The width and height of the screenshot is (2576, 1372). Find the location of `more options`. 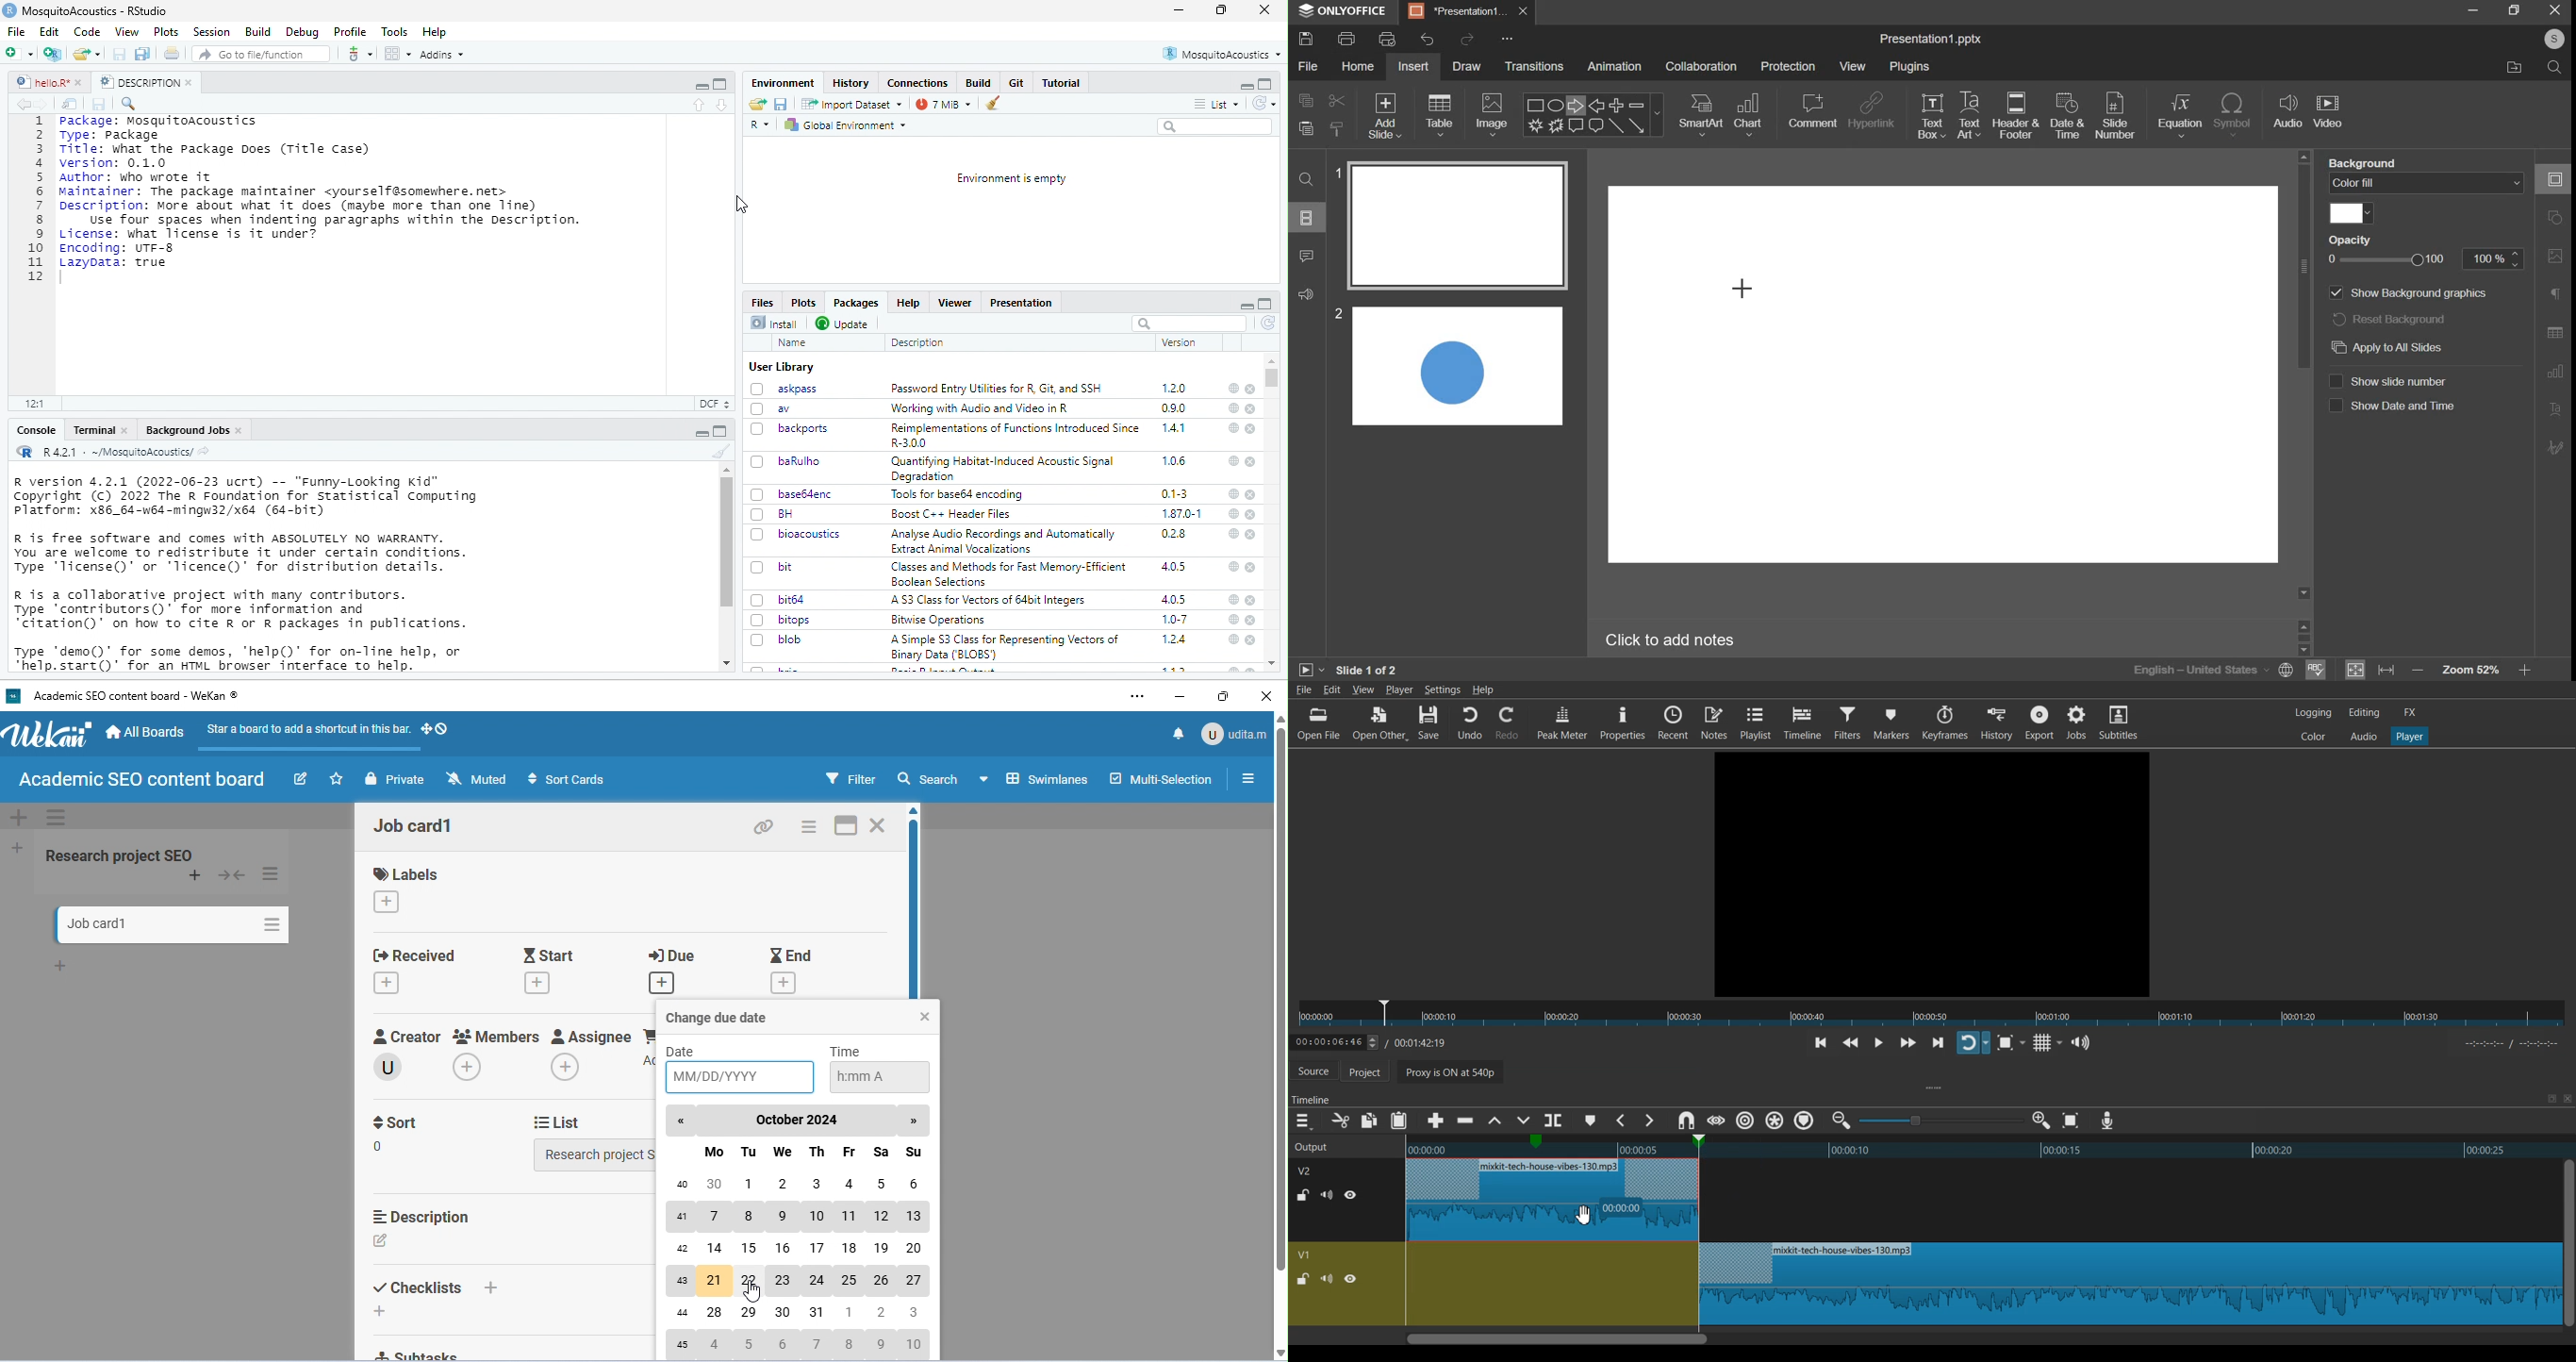

more options is located at coordinates (359, 53).